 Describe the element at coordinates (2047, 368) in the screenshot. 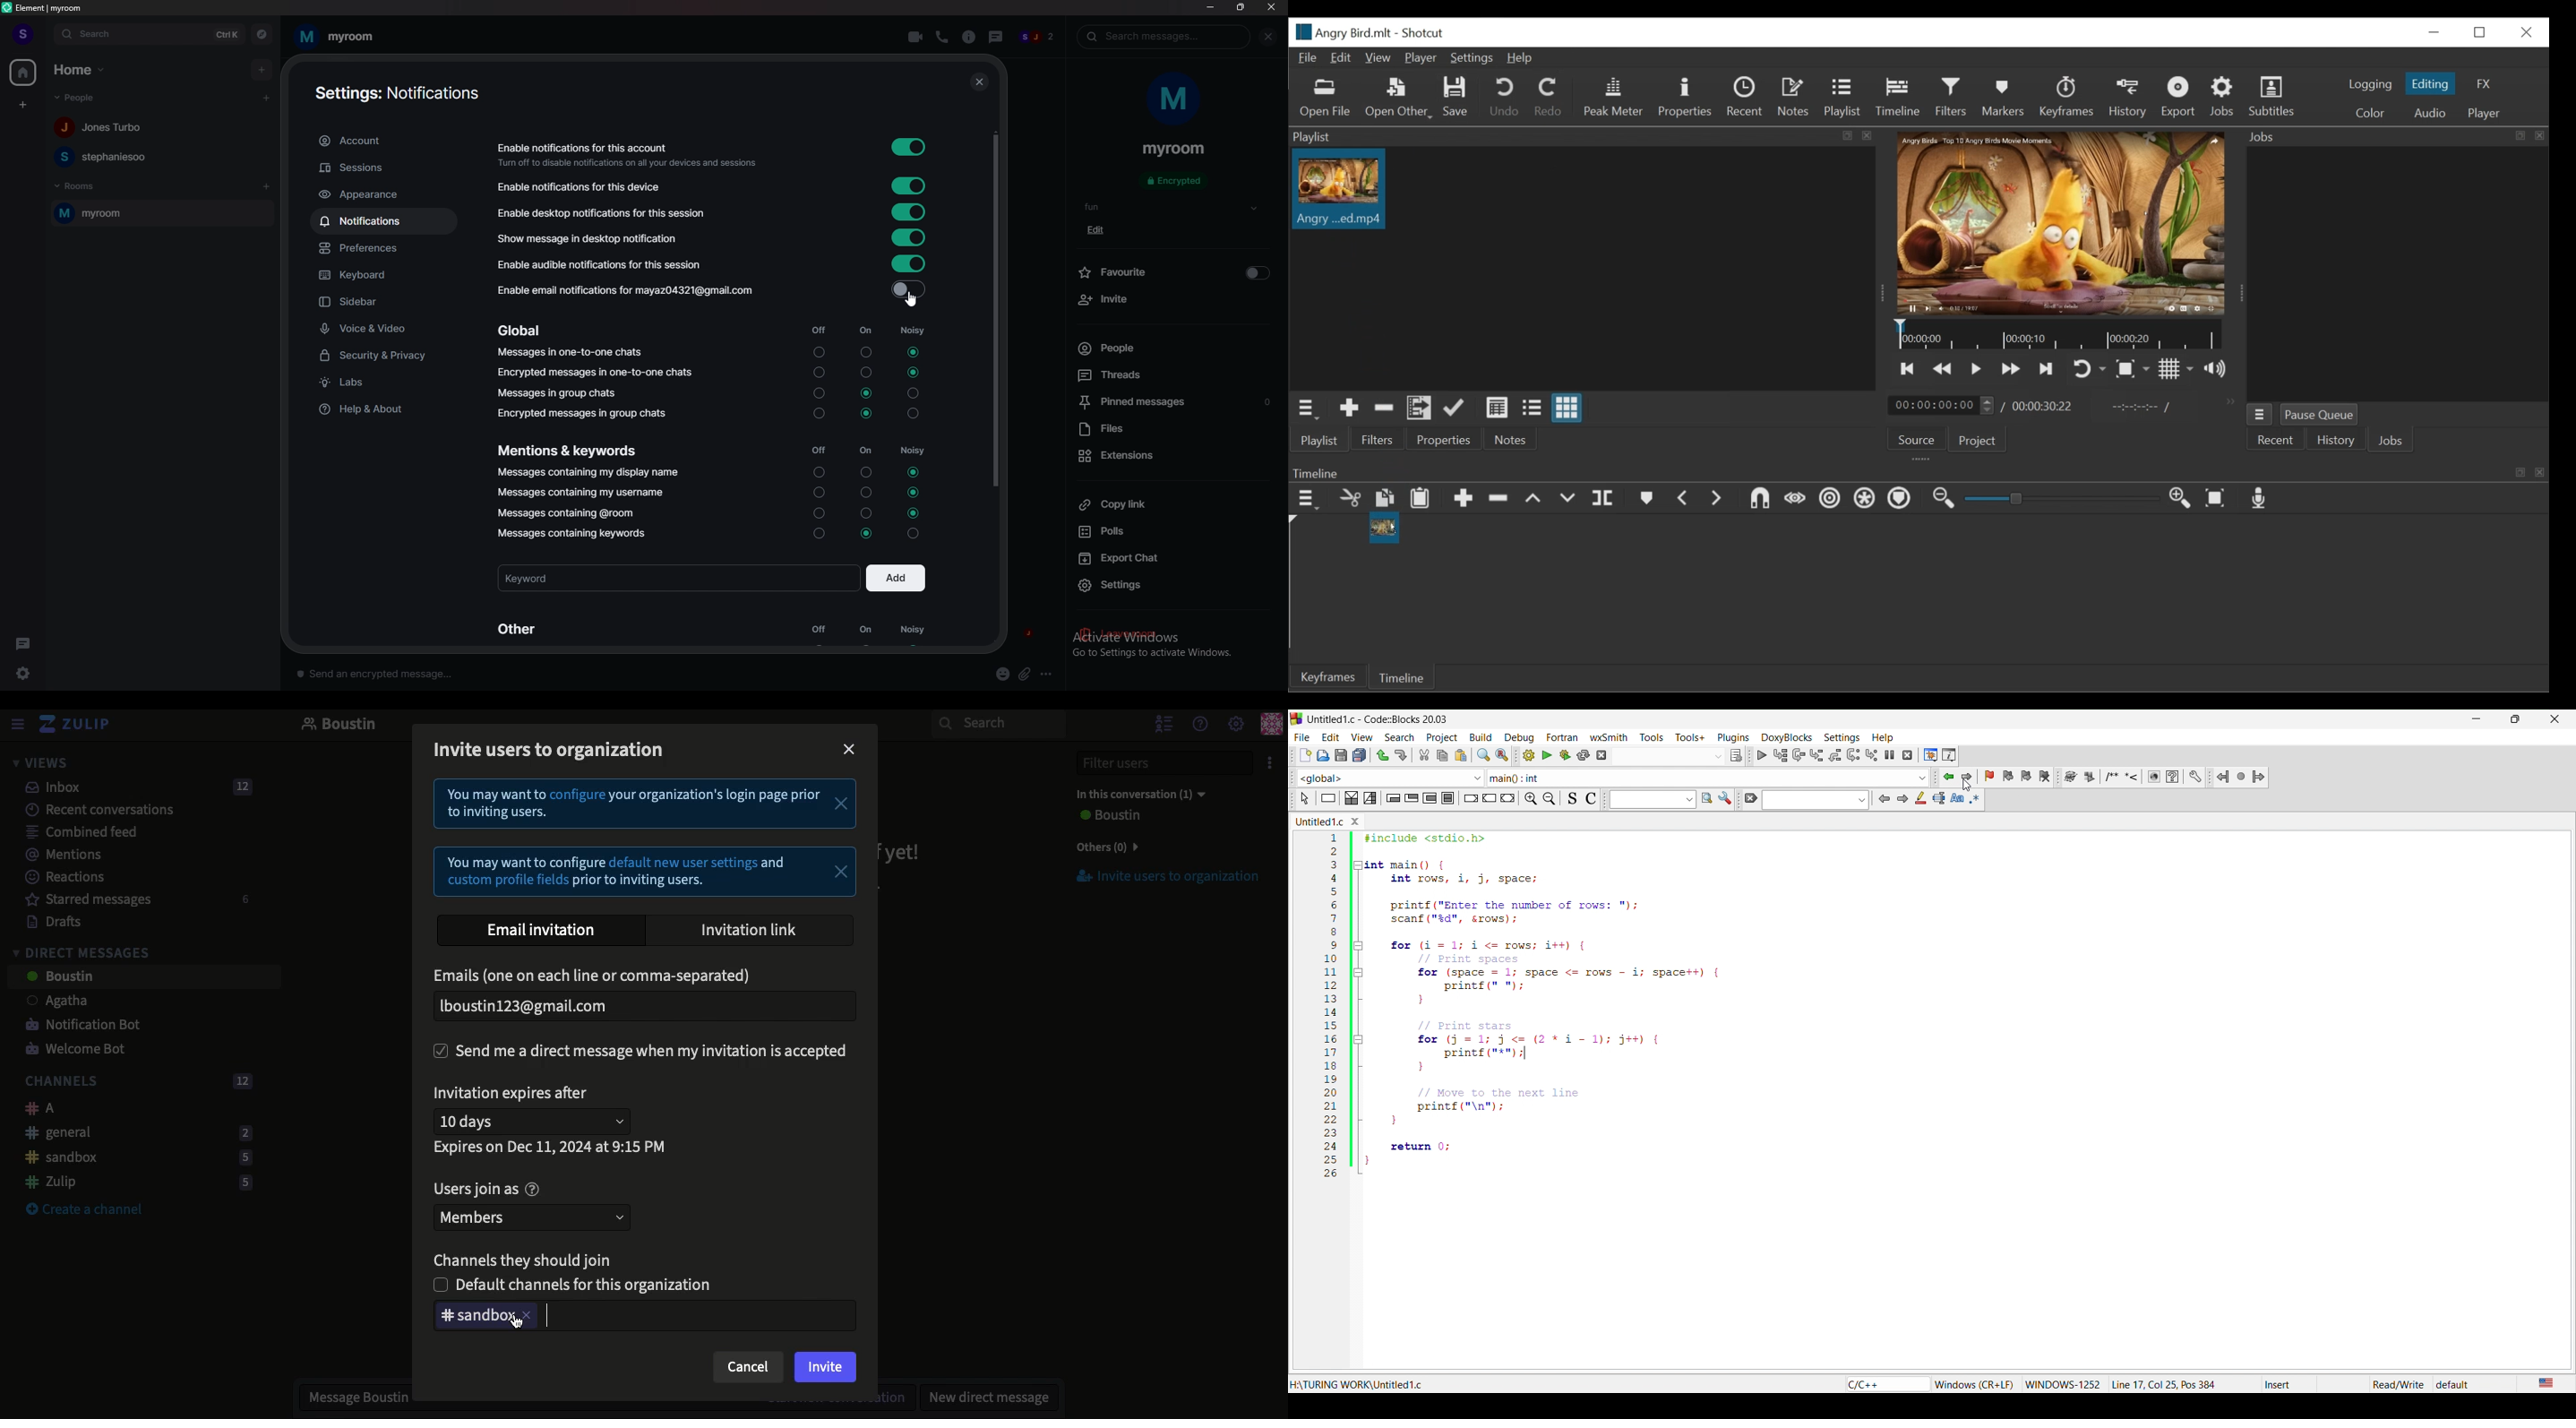

I see `Skip to the next point` at that location.